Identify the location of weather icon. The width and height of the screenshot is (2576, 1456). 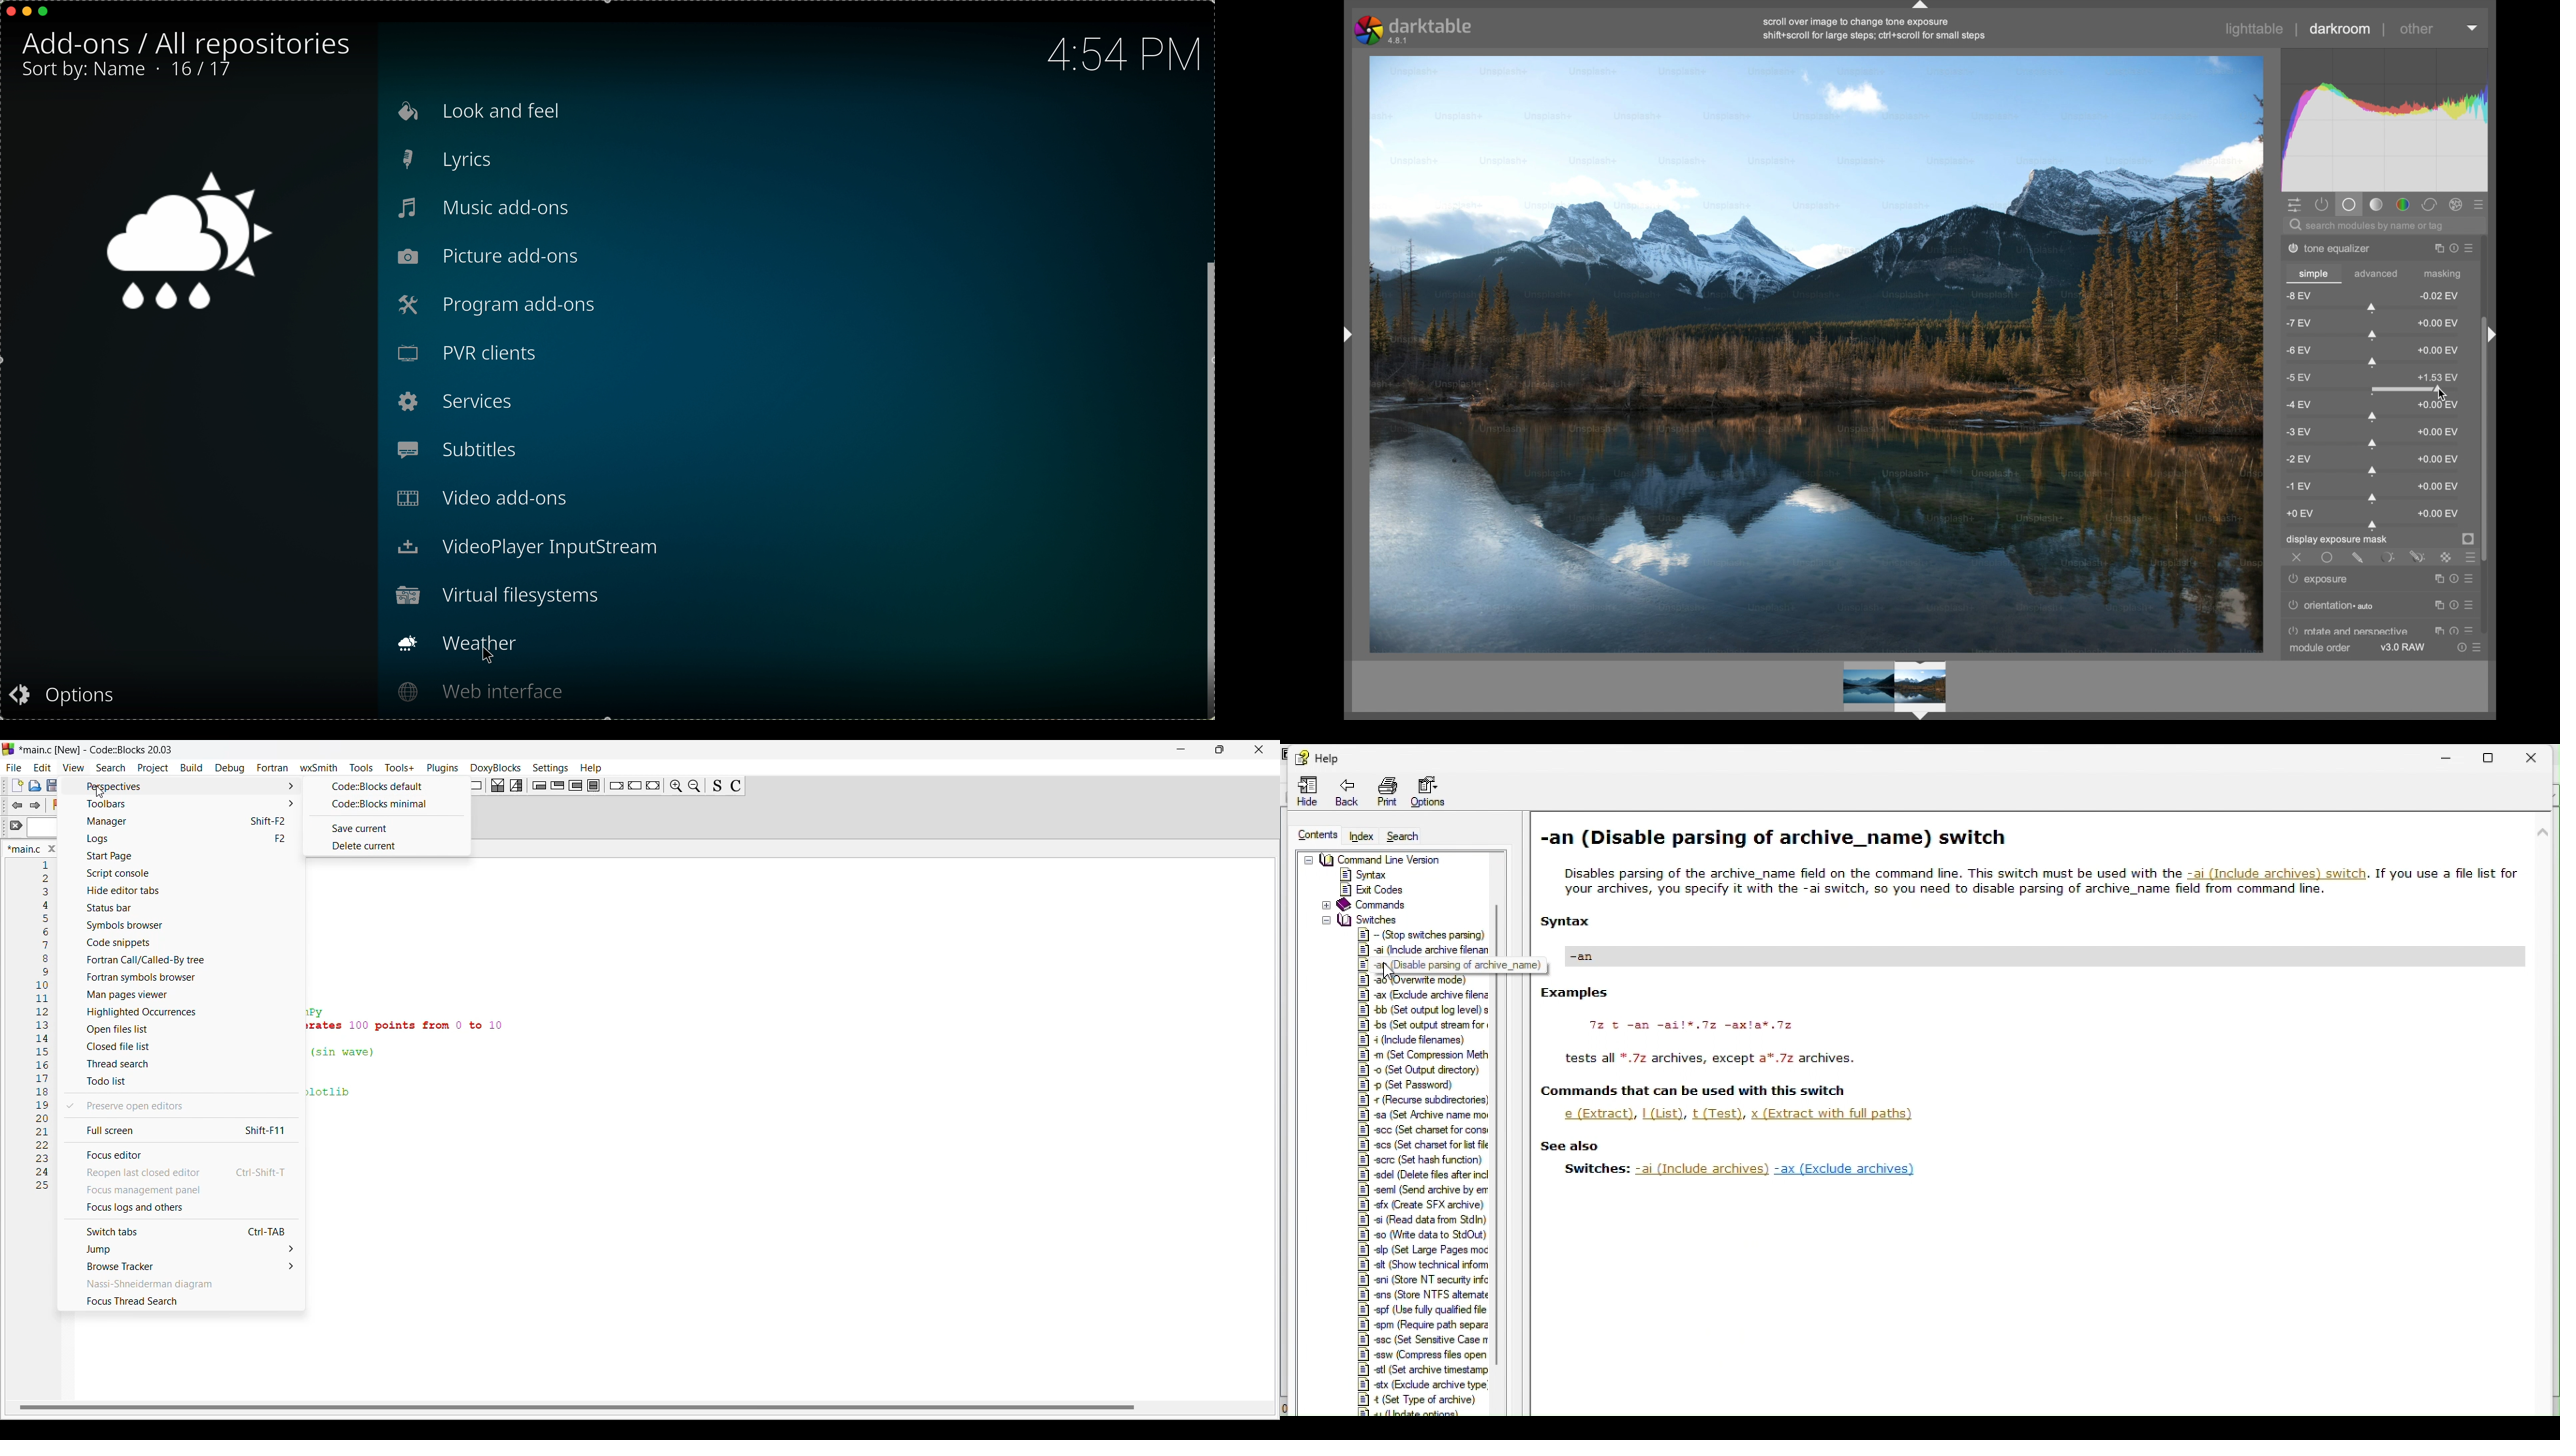
(179, 243).